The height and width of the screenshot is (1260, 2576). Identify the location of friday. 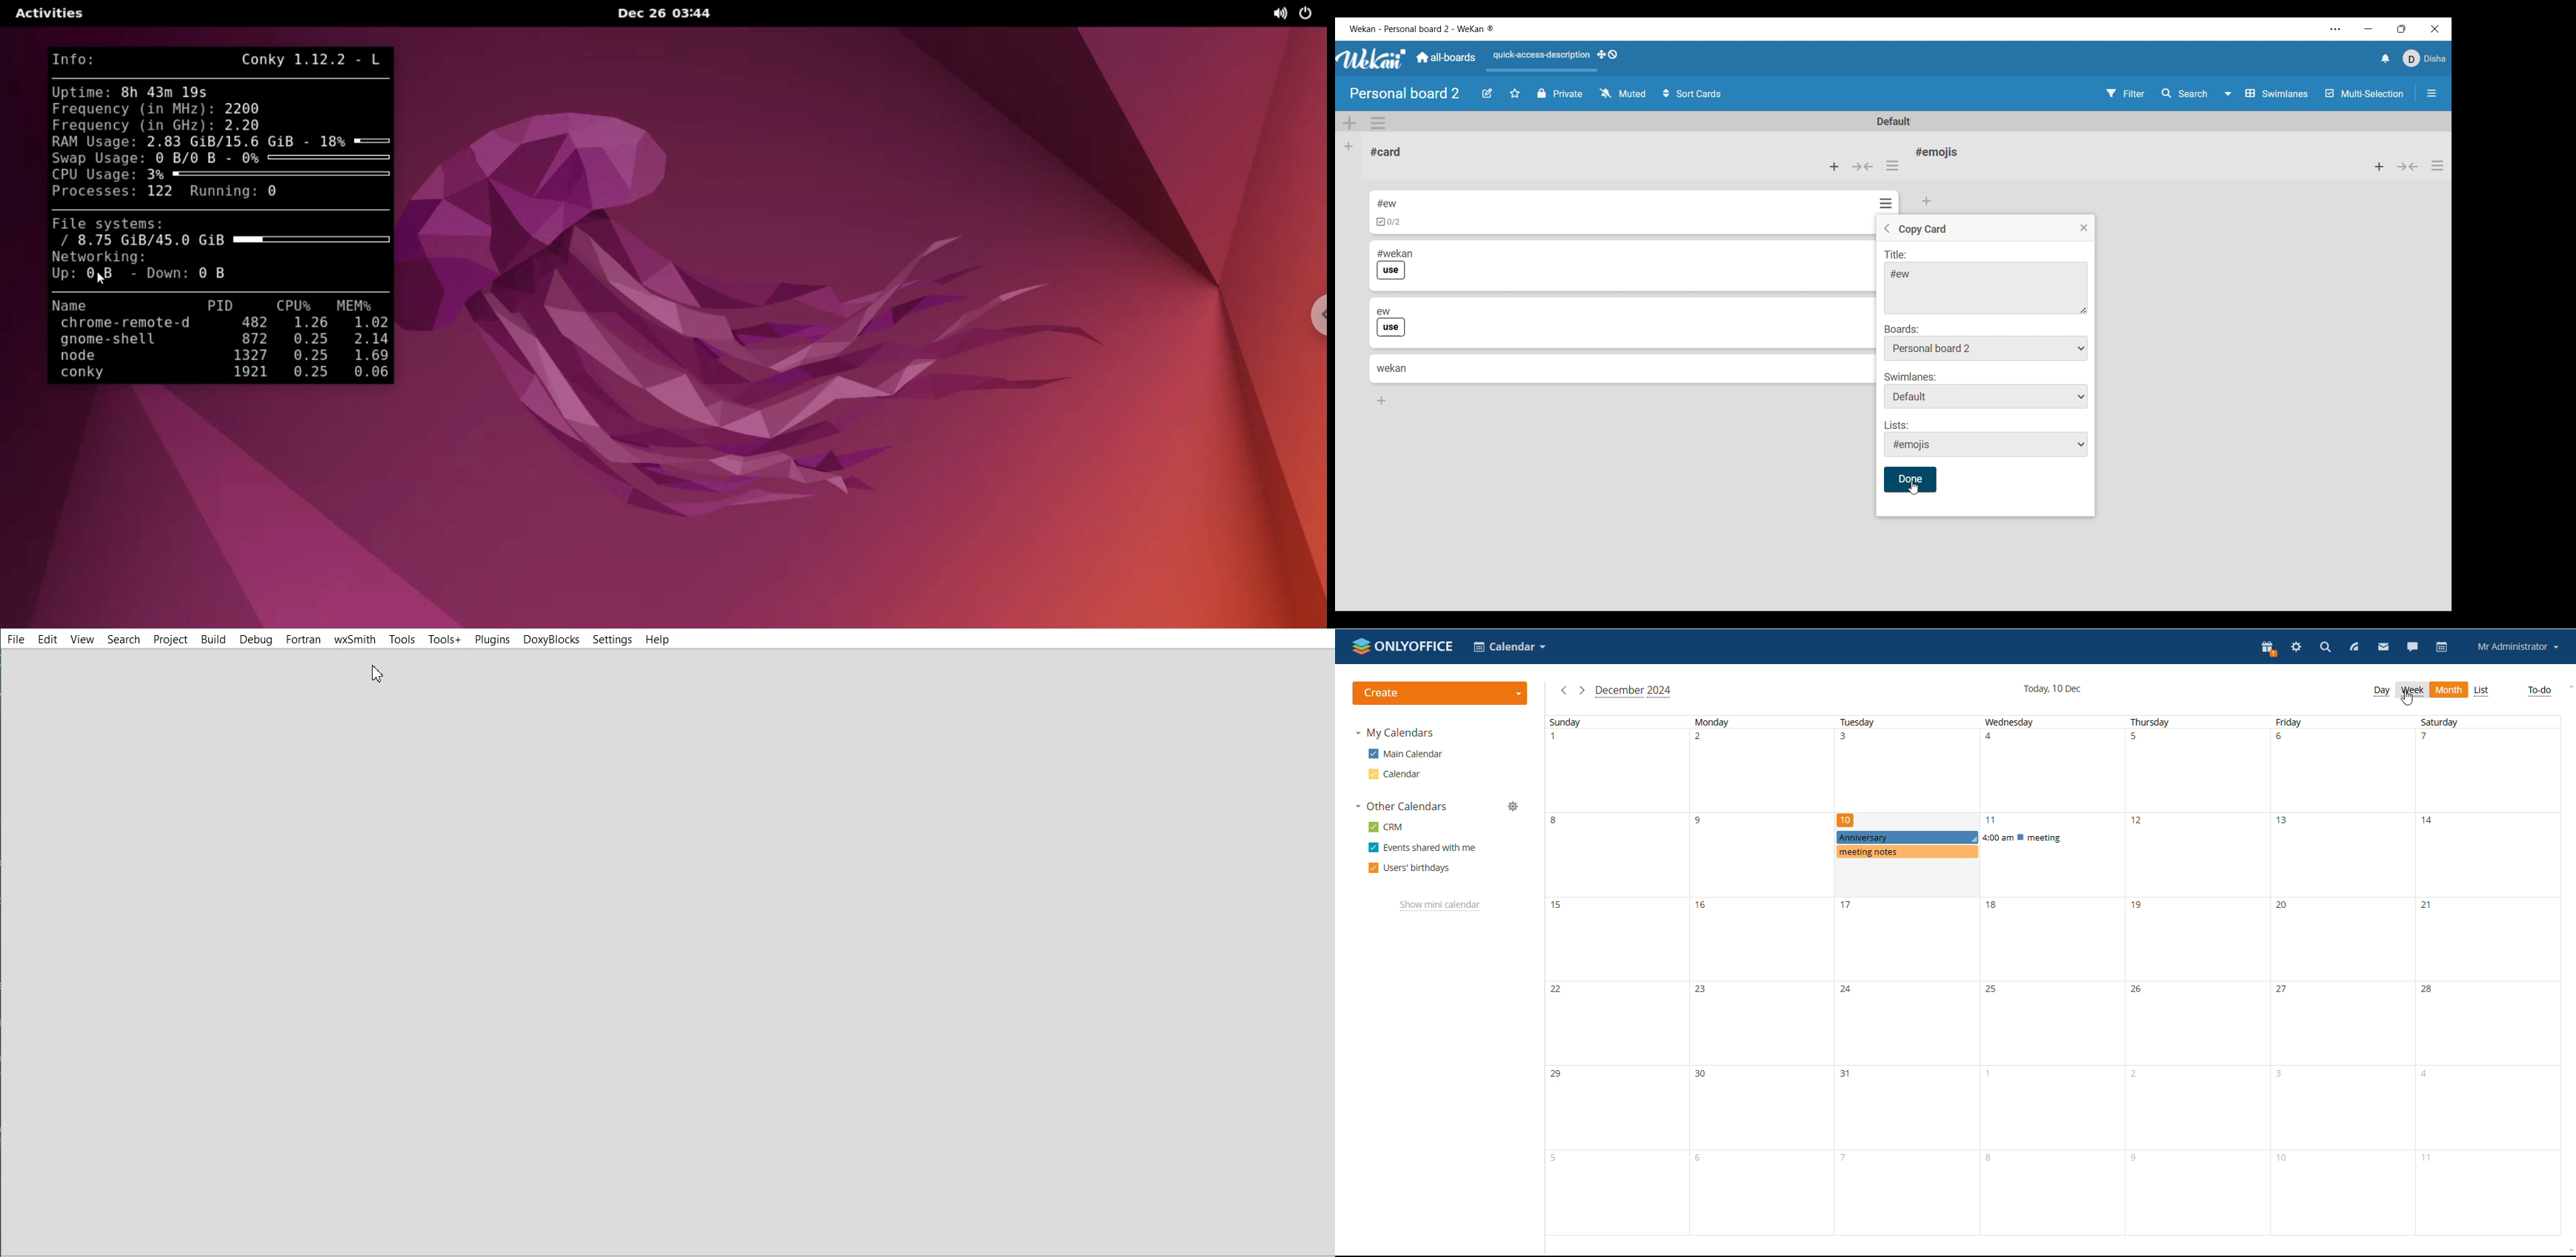
(2345, 975).